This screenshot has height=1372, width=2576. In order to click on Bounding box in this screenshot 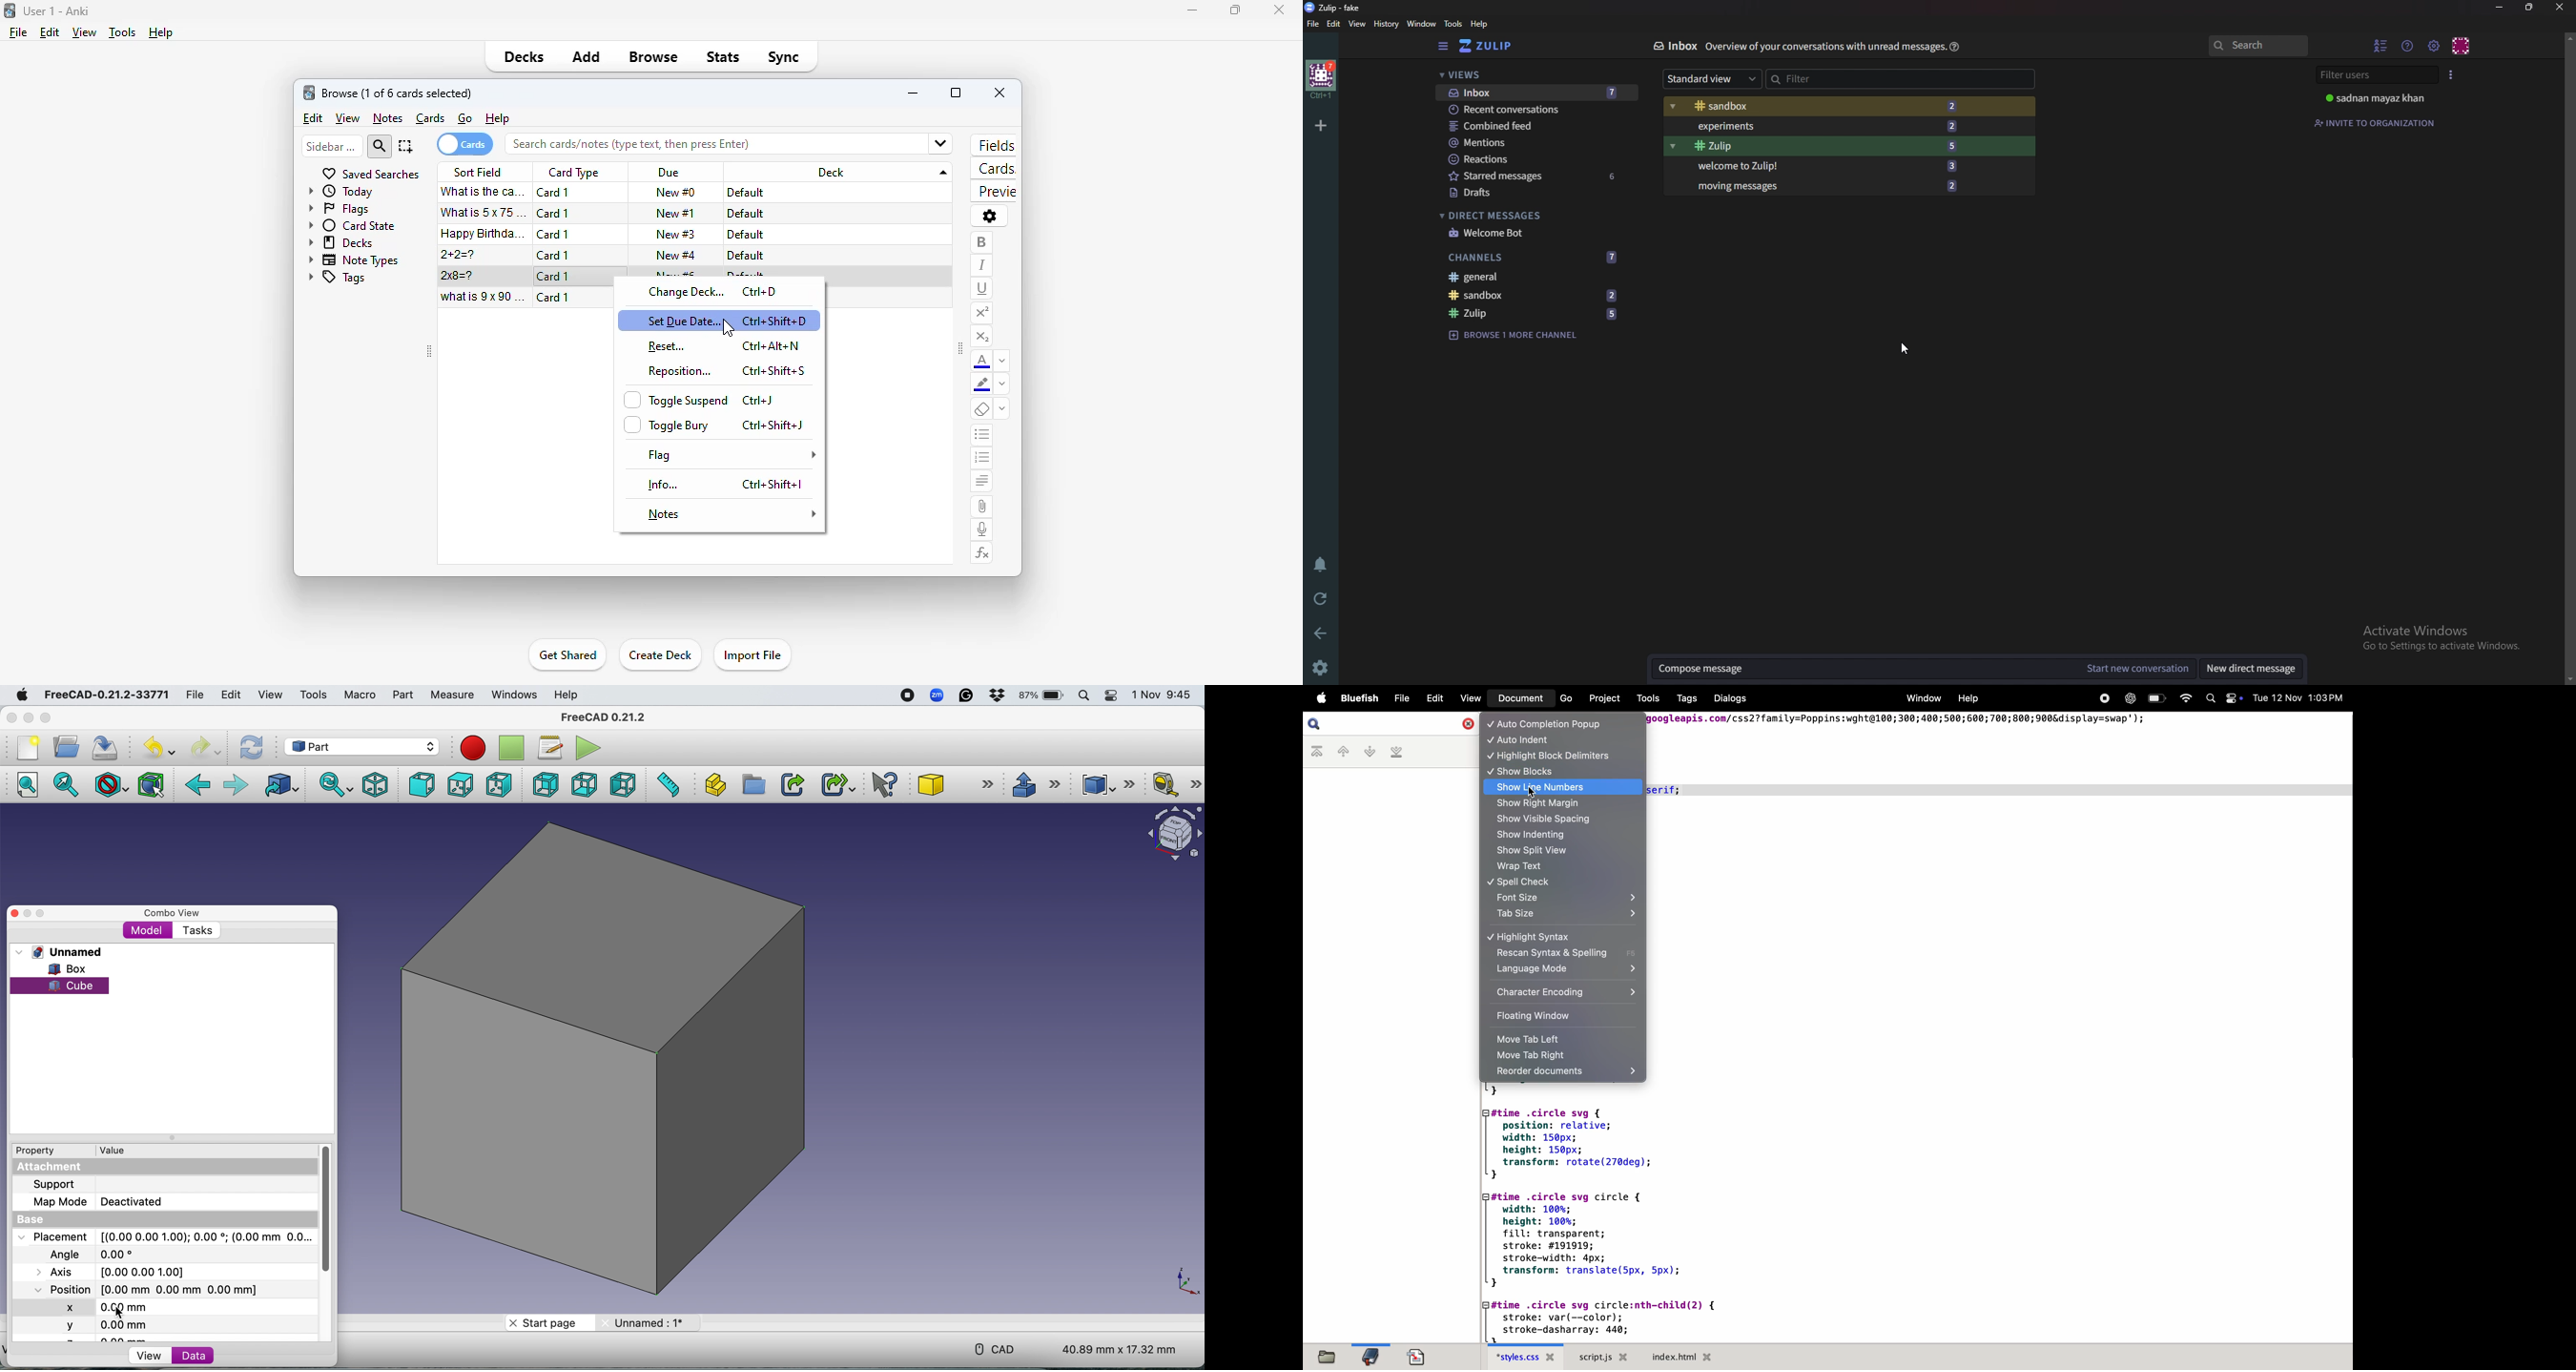, I will do `click(152, 784)`.